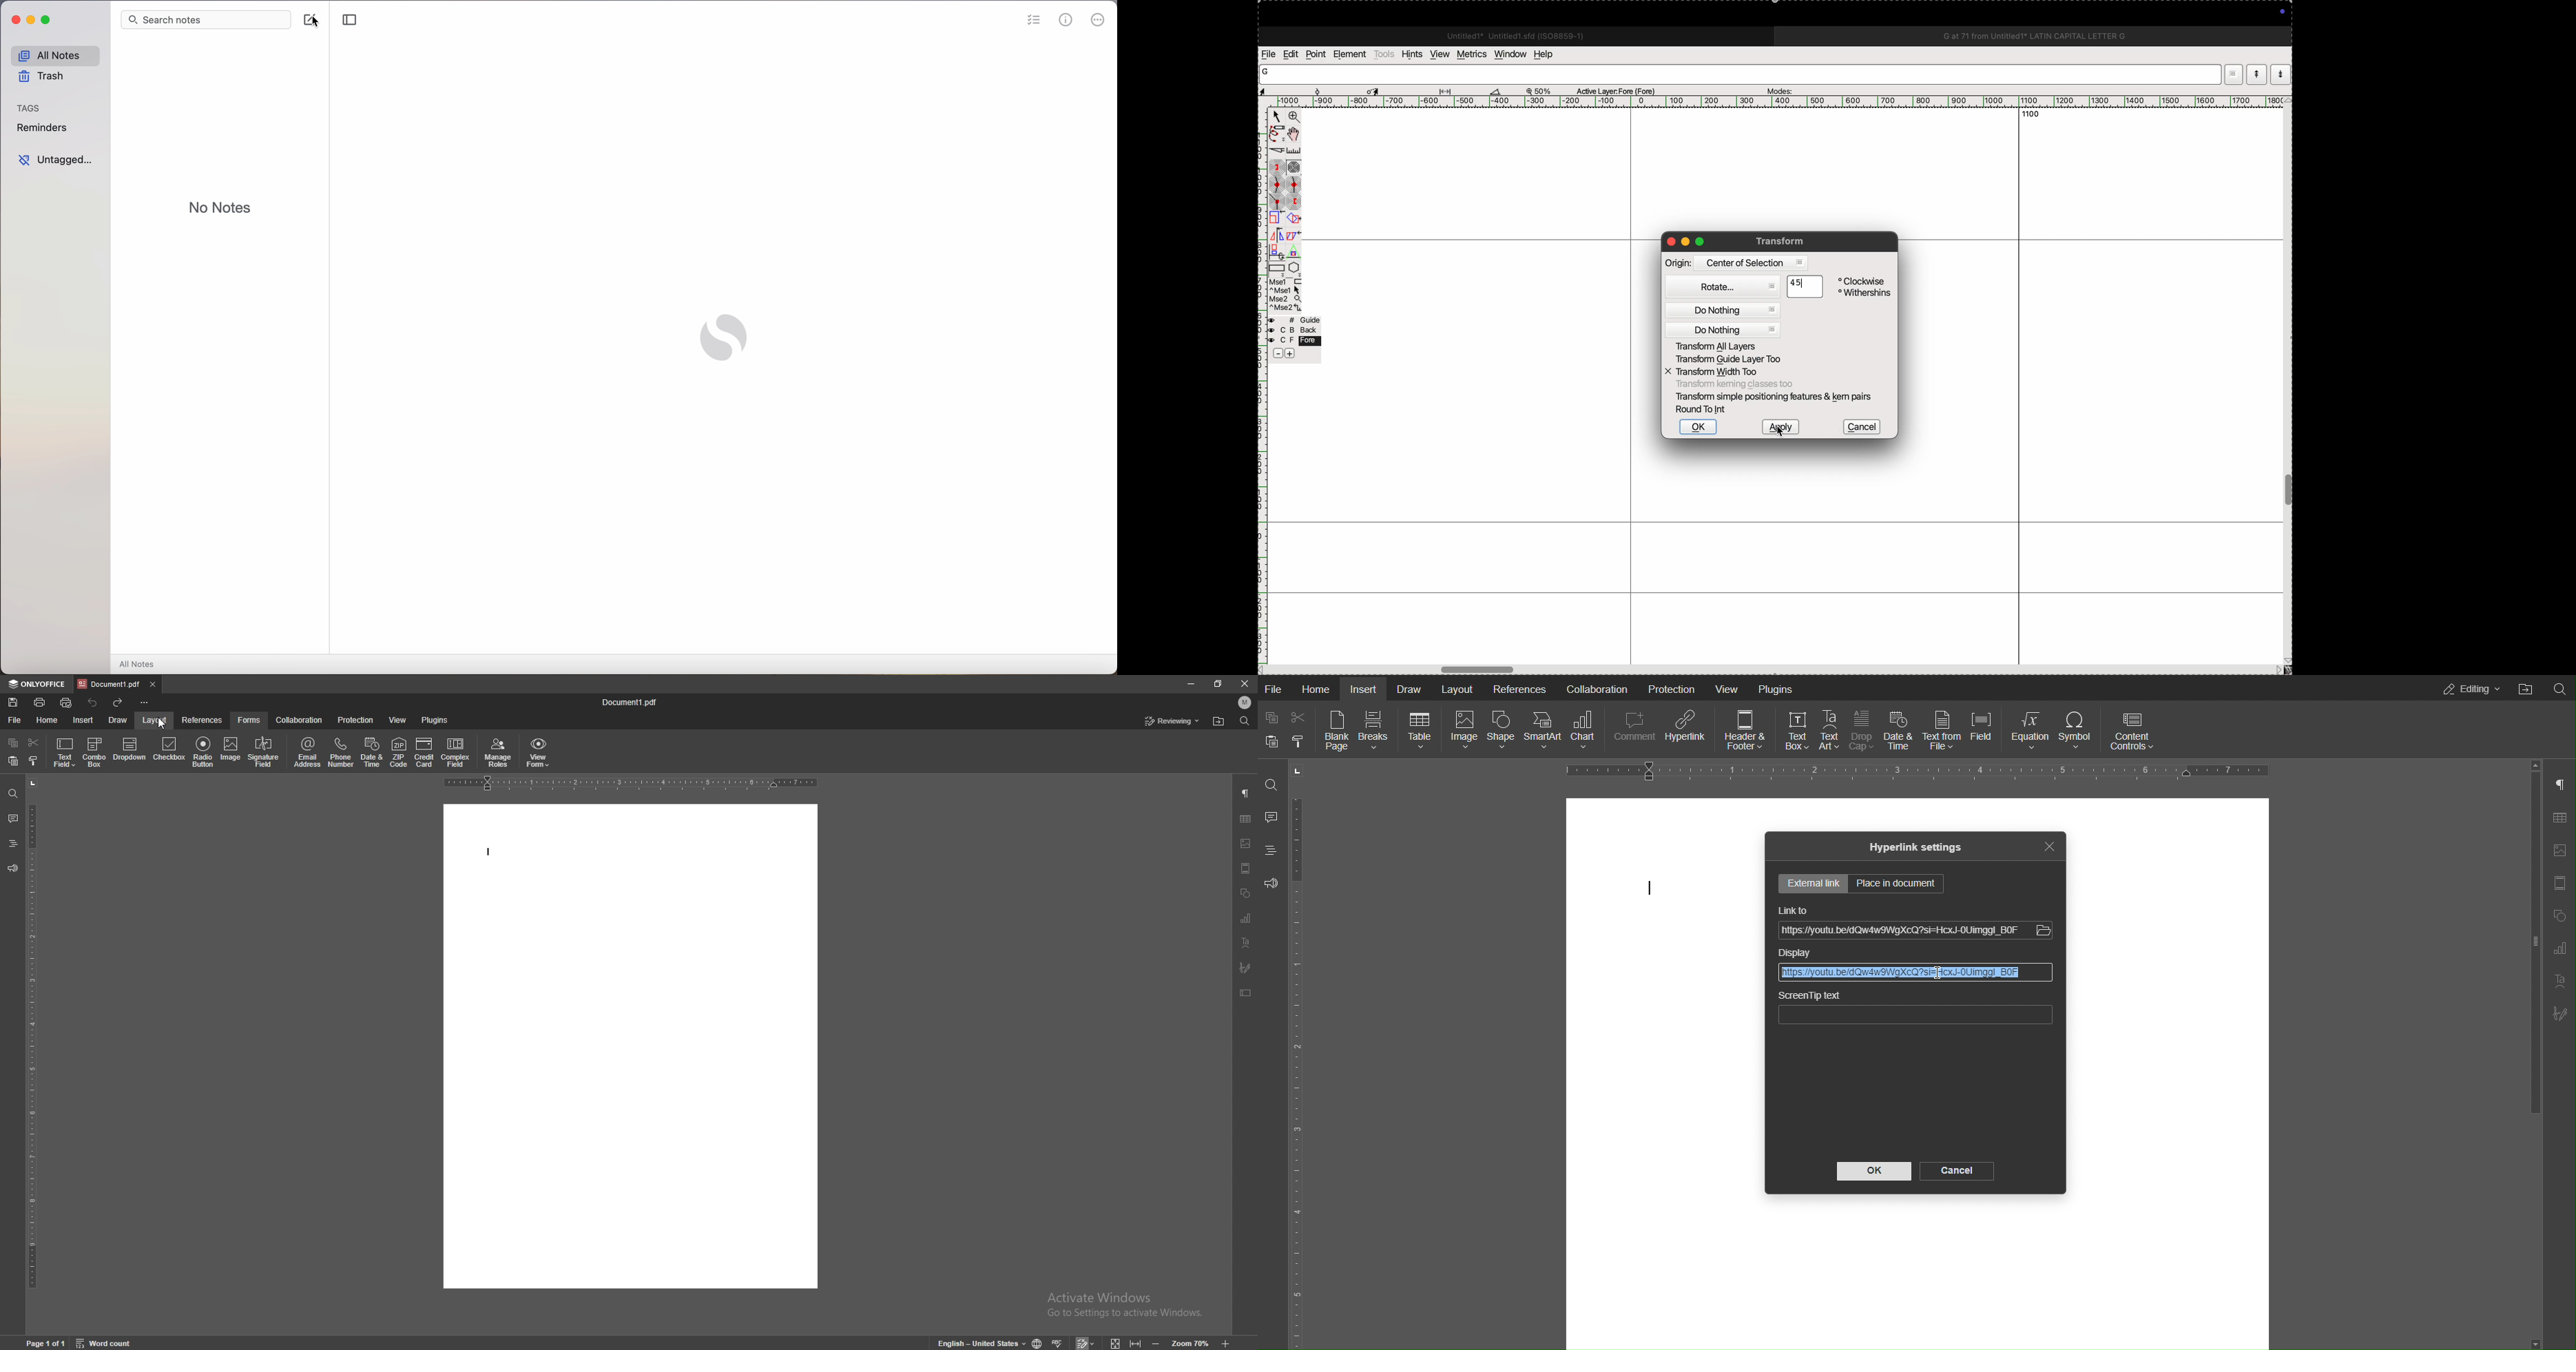 The width and height of the screenshot is (2576, 1372). I want to click on redo, so click(119, 702).